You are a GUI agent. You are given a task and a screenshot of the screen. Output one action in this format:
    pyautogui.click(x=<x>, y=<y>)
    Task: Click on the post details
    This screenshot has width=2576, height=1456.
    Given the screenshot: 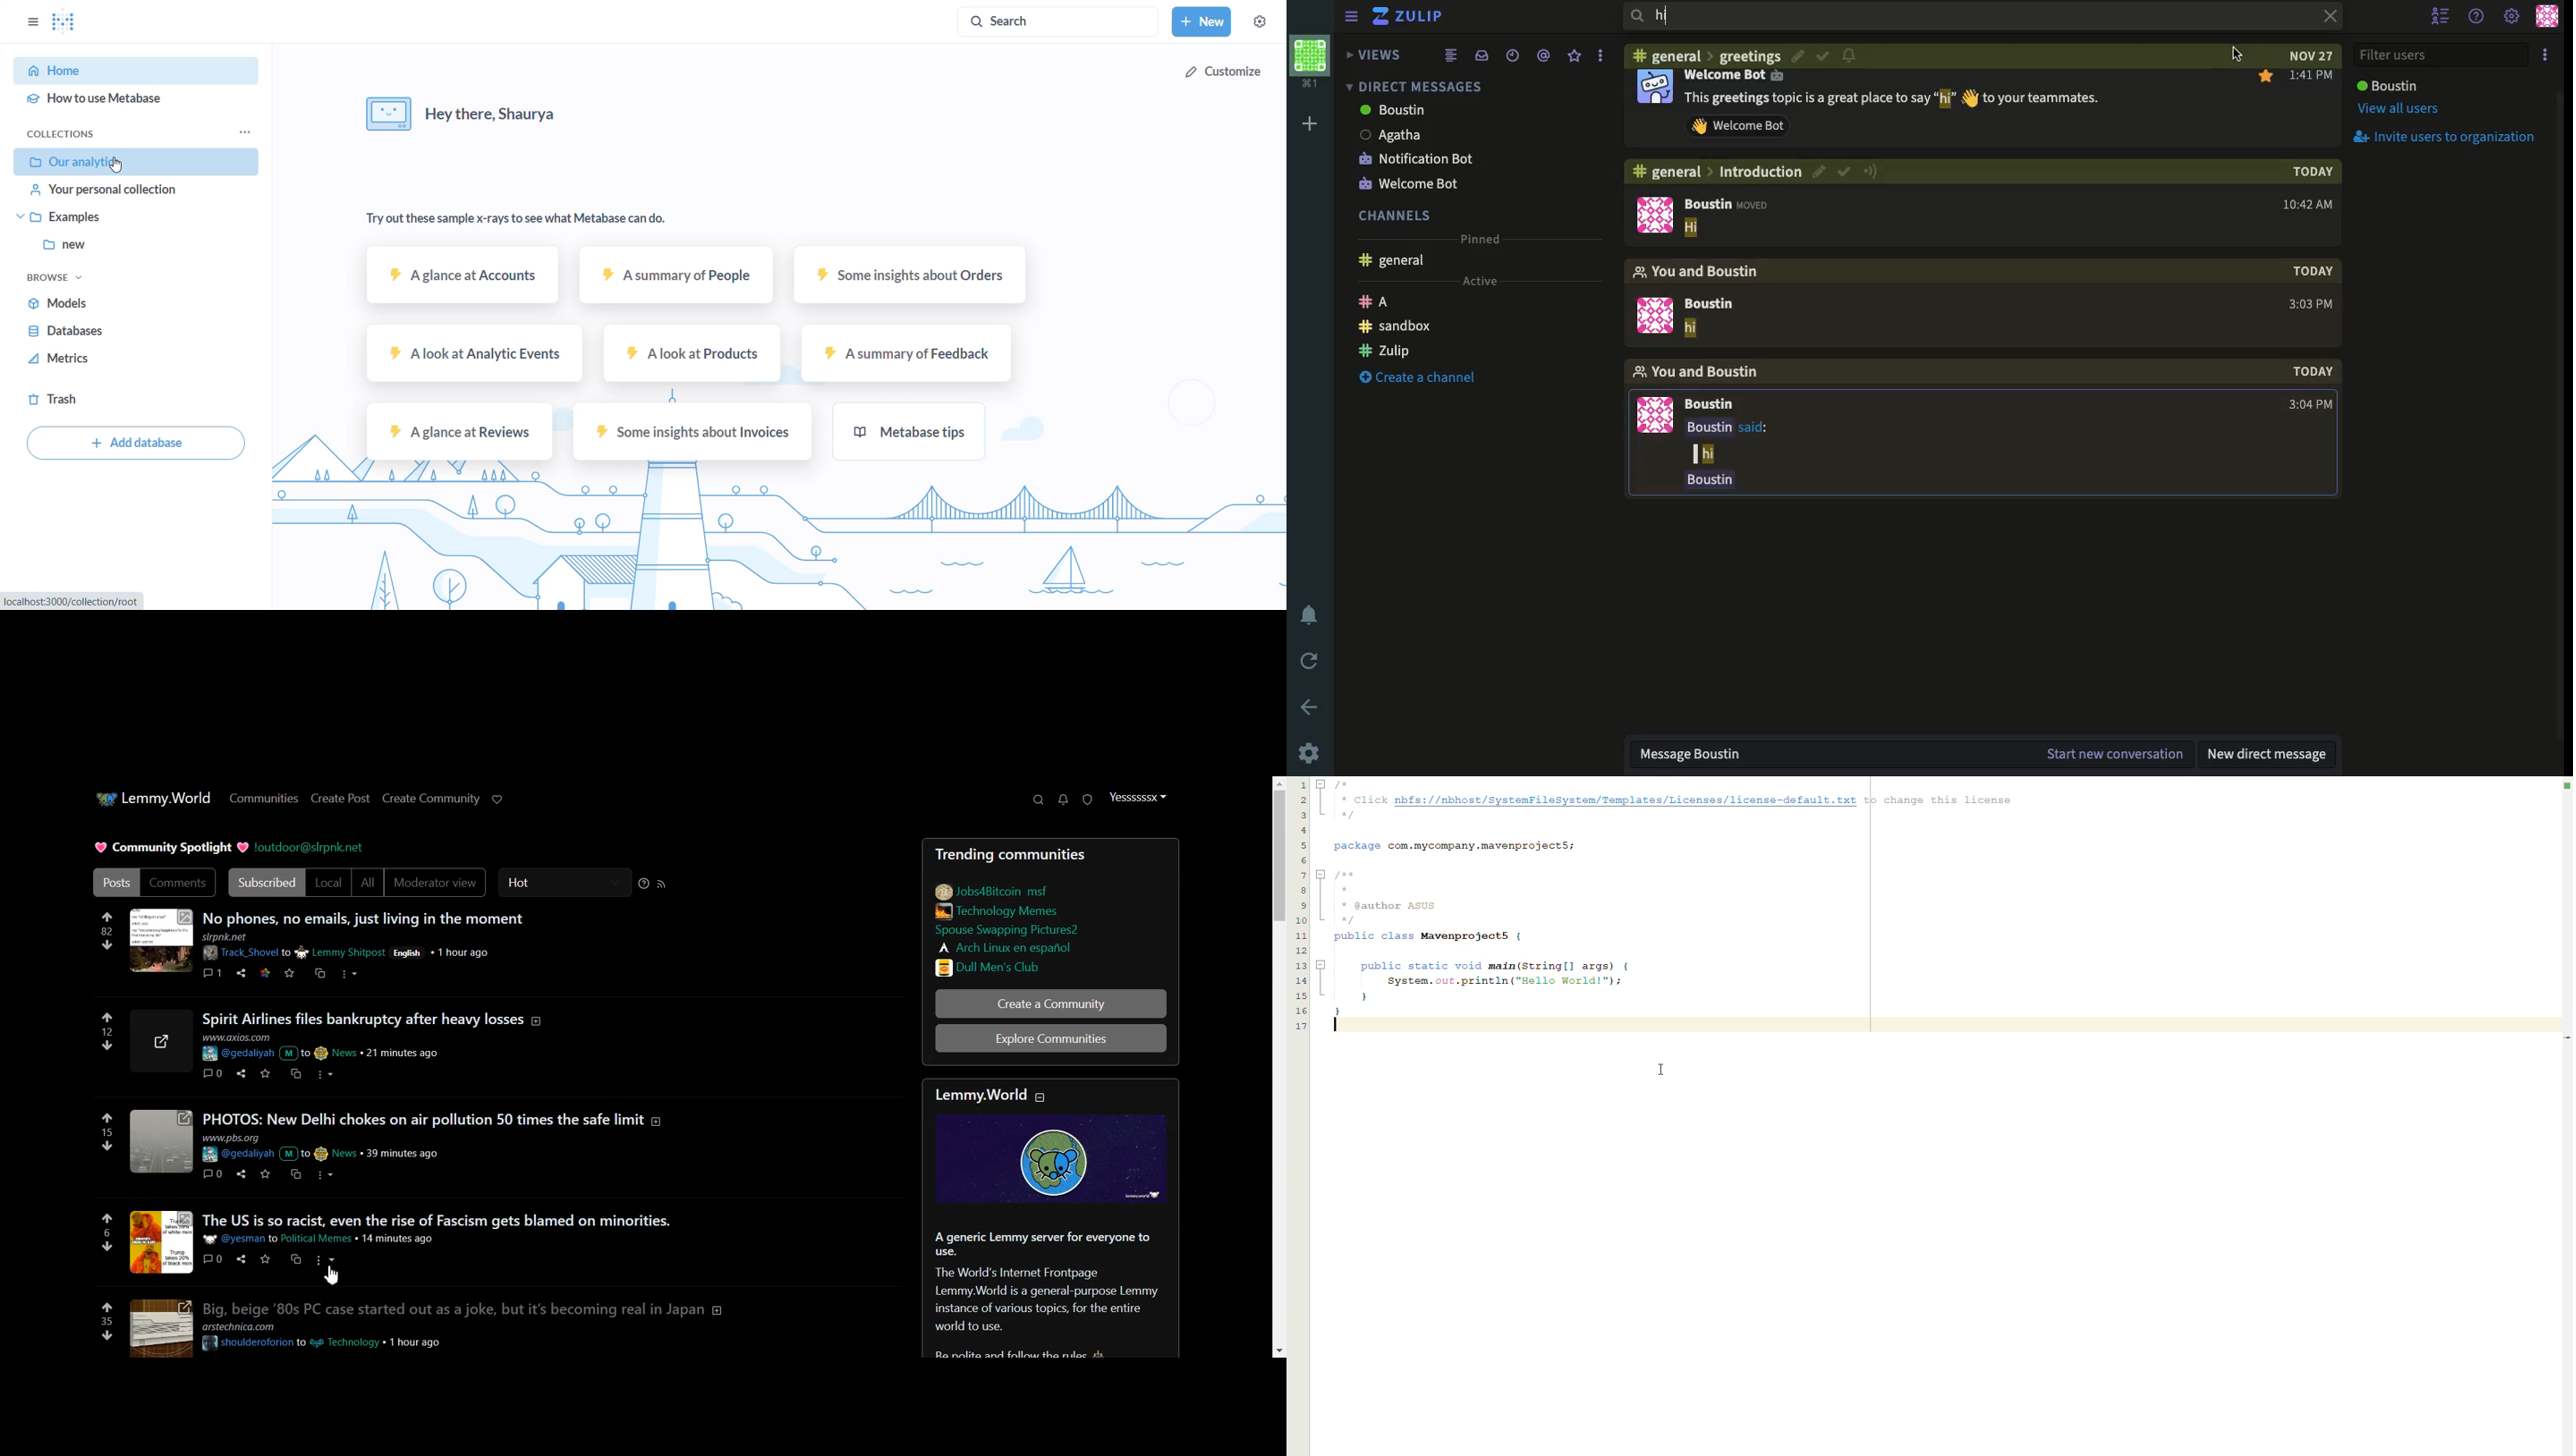 What is the action you would take?
    pyautogui.click(x=326, y=1238)
    